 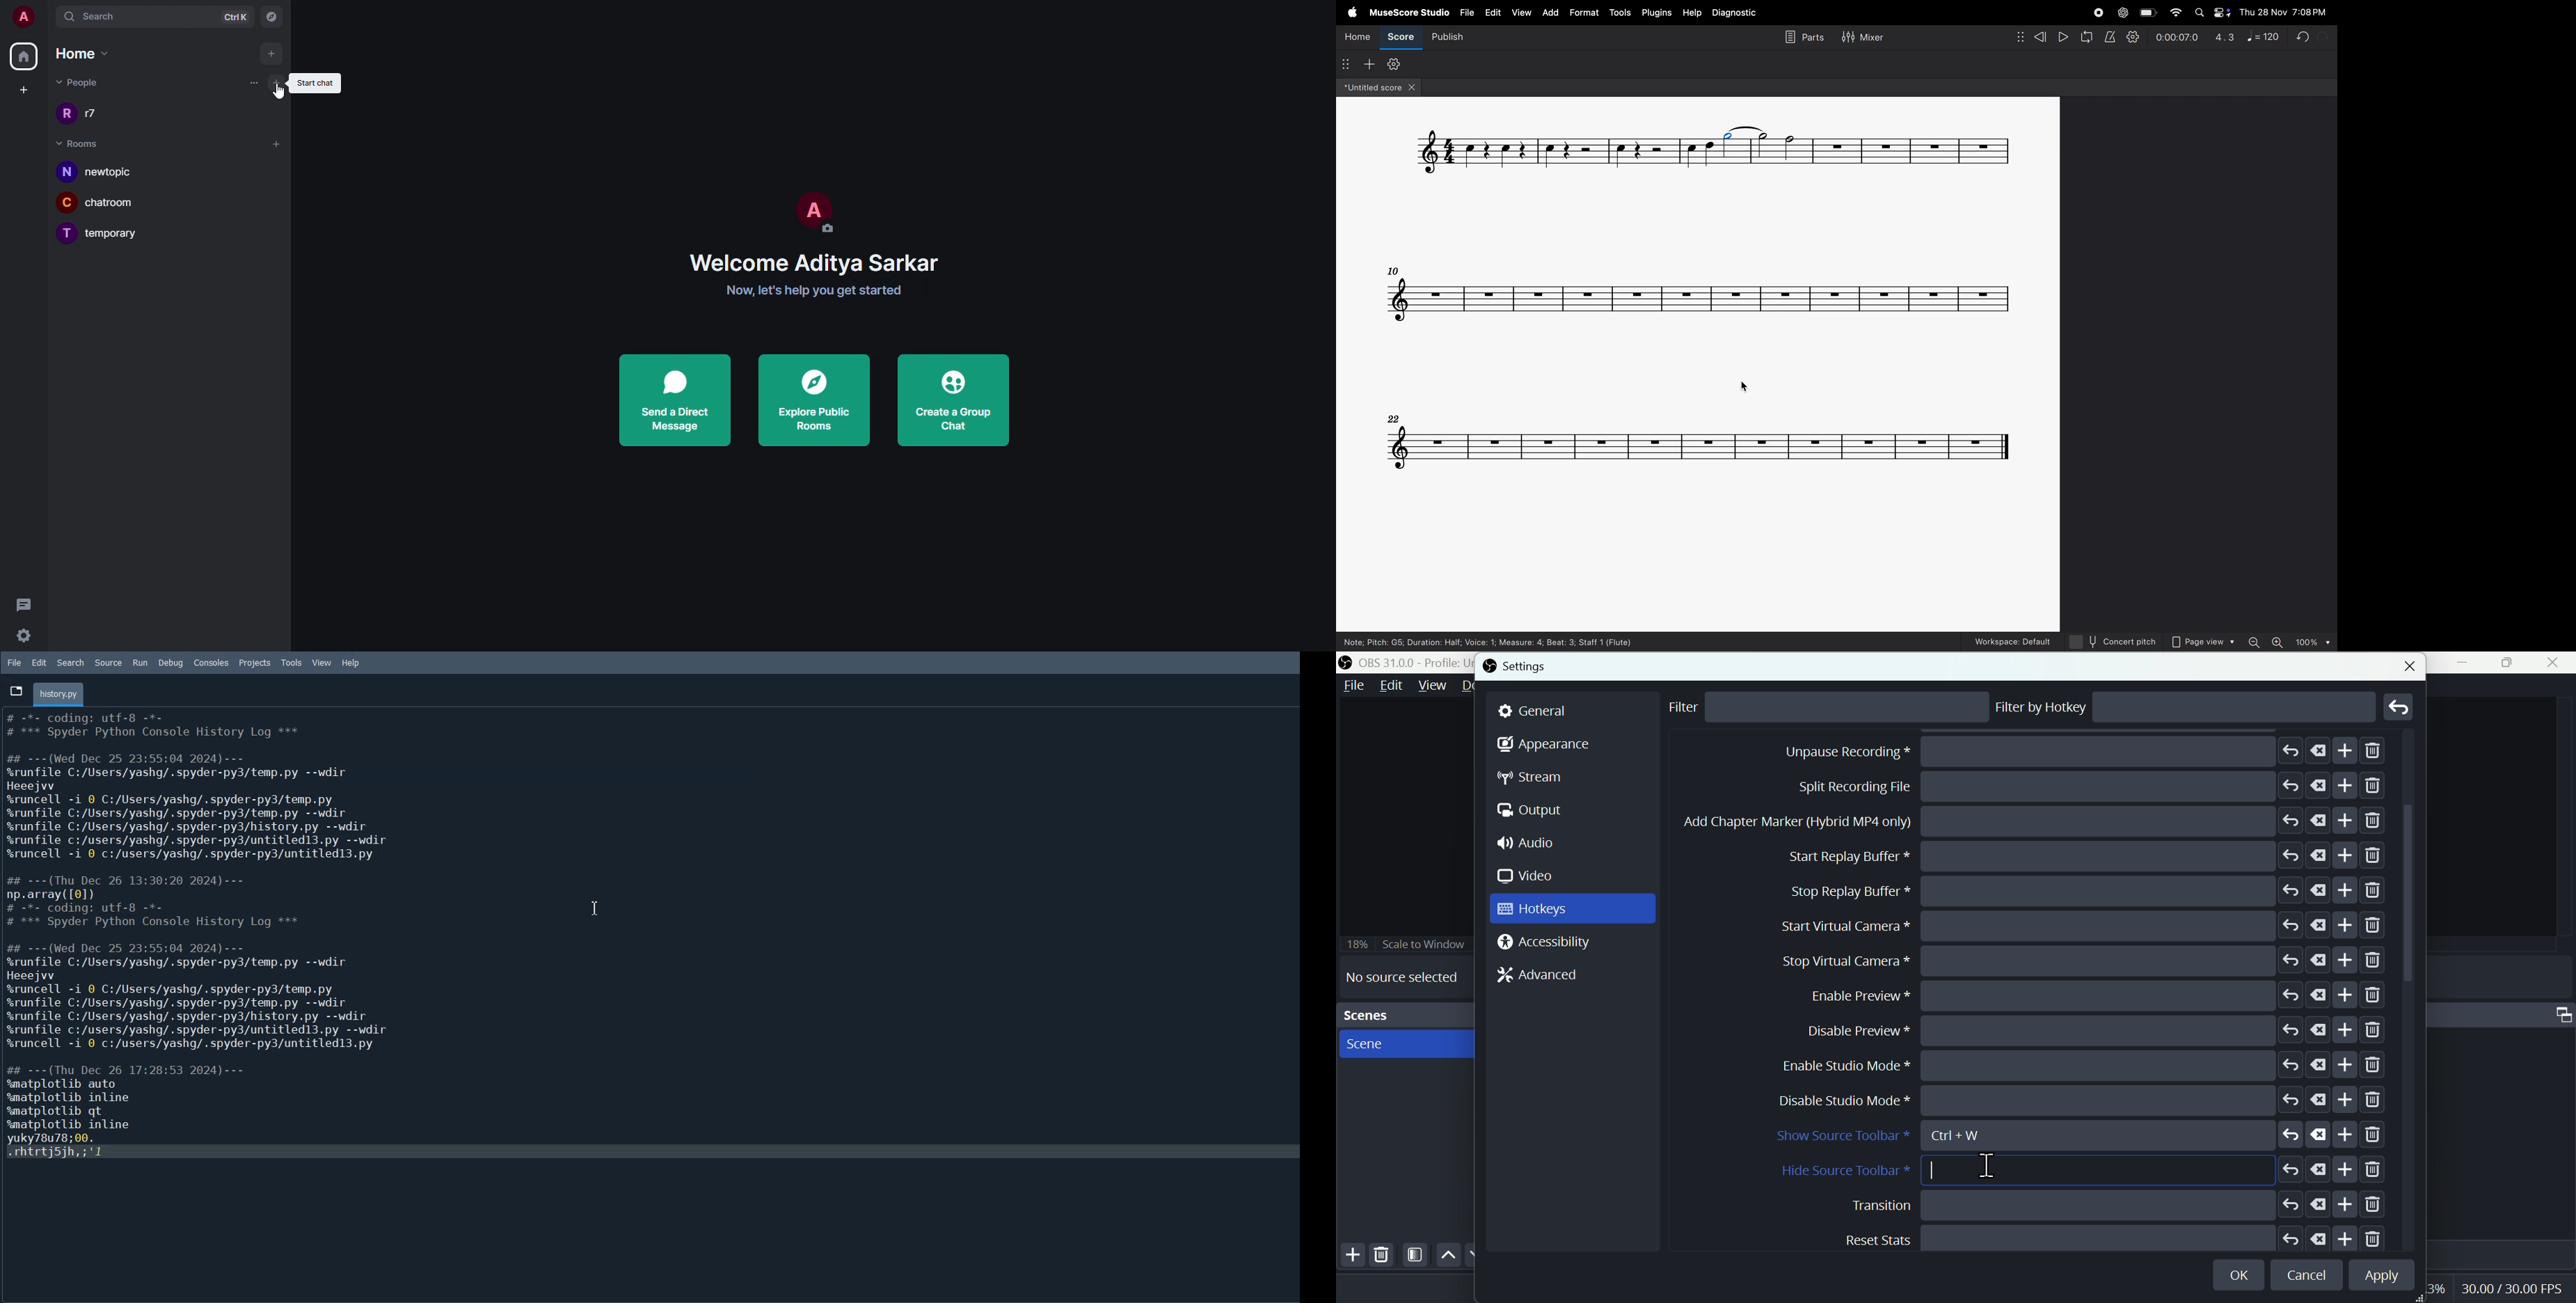 What do you see at coordinates (2322, 37) in the screenshot?
I see `Redo` at bounding box center [2322, 37].